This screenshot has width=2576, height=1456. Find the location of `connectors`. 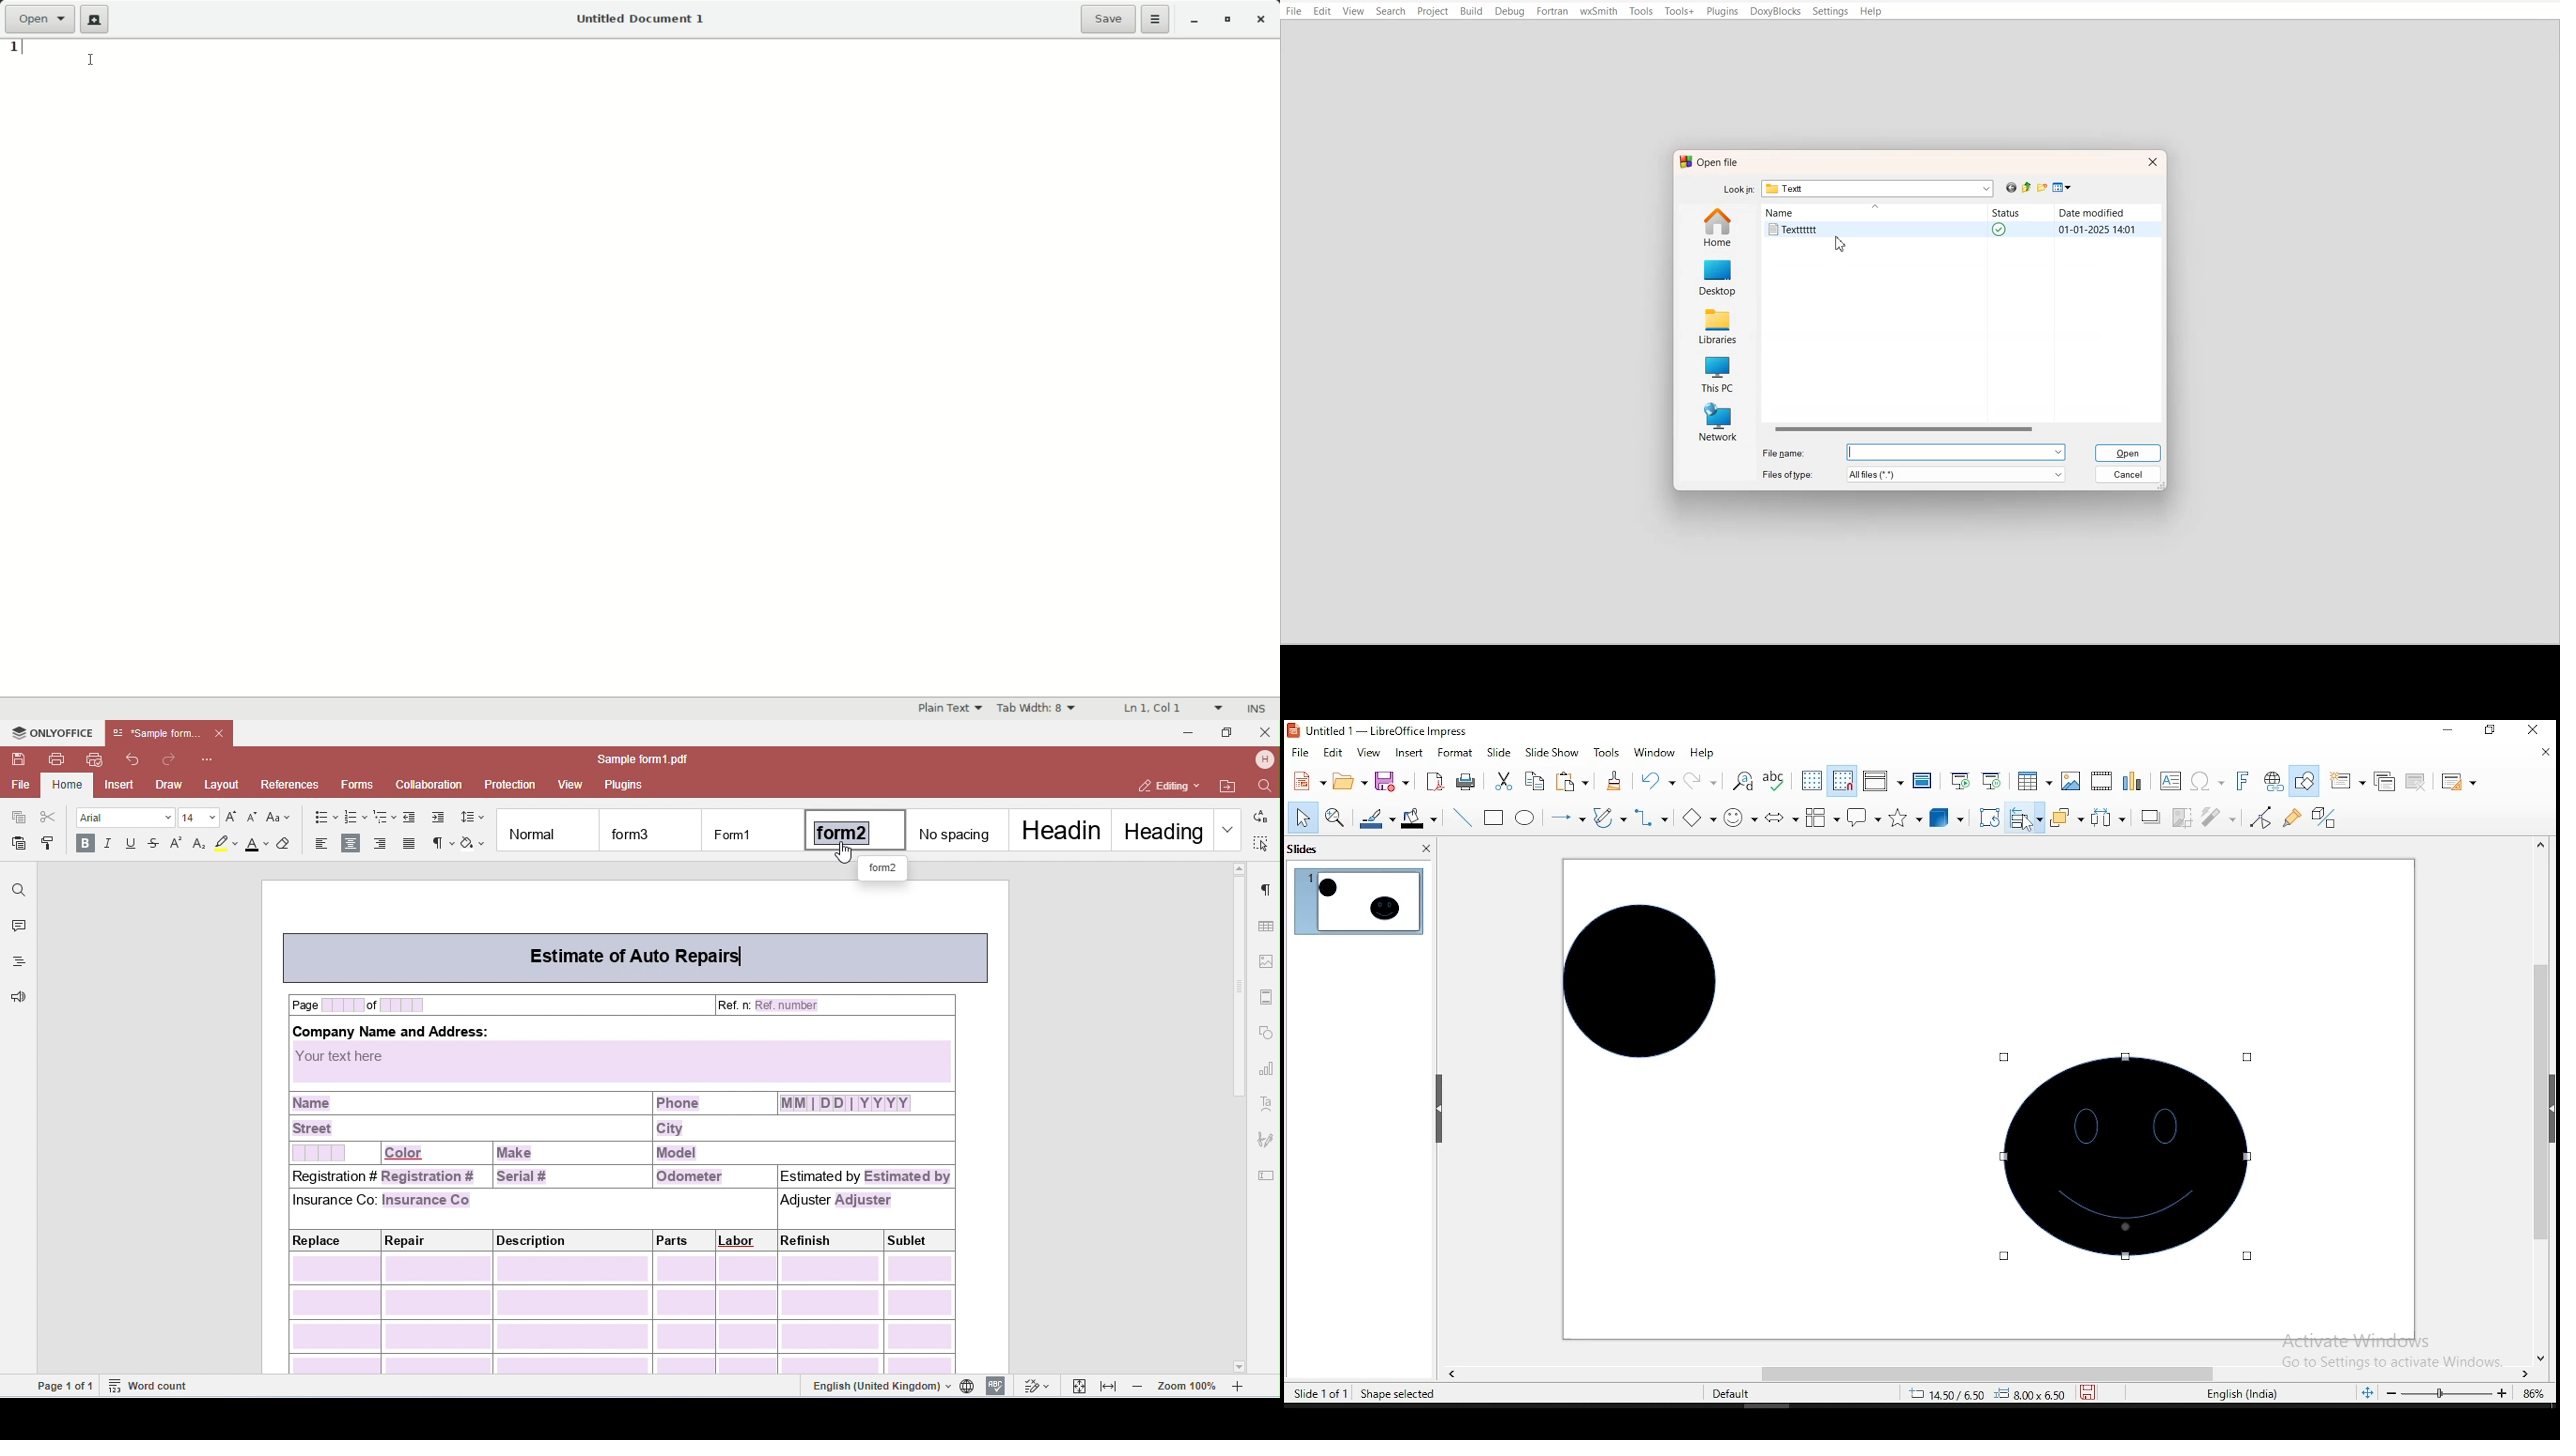

connectors is located at coordinates (1652, 817).